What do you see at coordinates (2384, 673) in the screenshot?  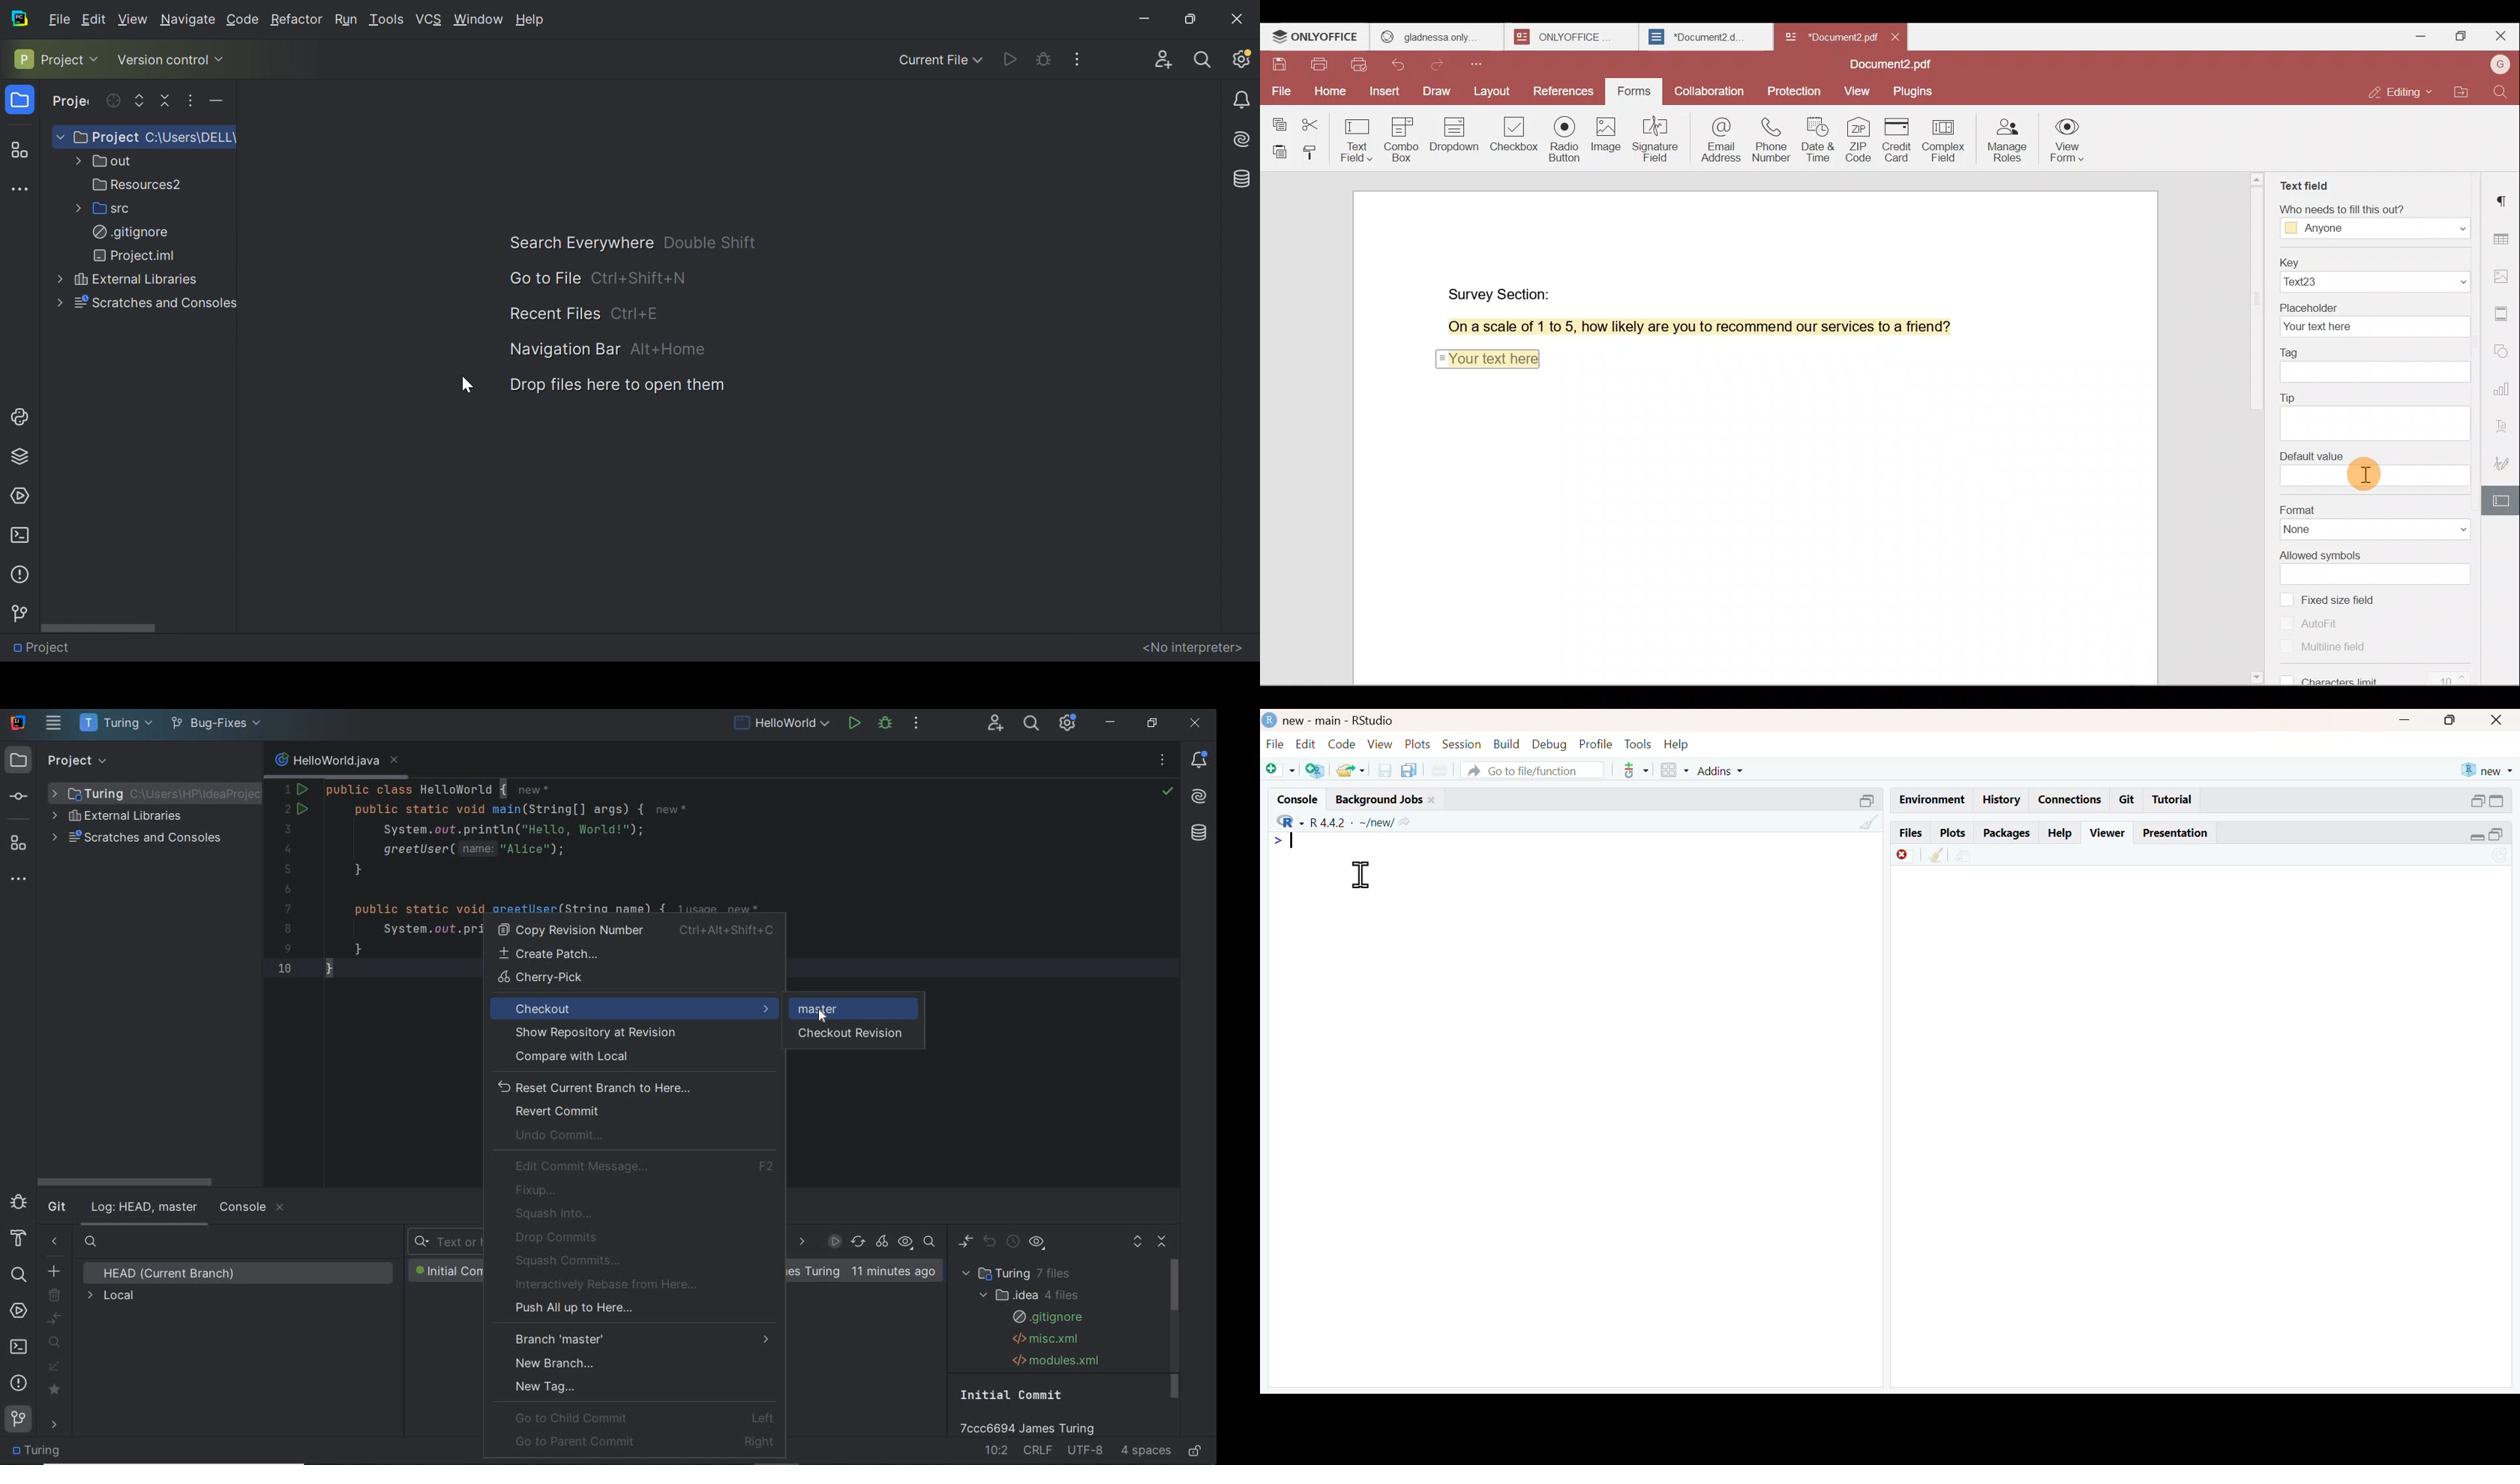 I see `Character limit` at bounding box center [2384, 673].